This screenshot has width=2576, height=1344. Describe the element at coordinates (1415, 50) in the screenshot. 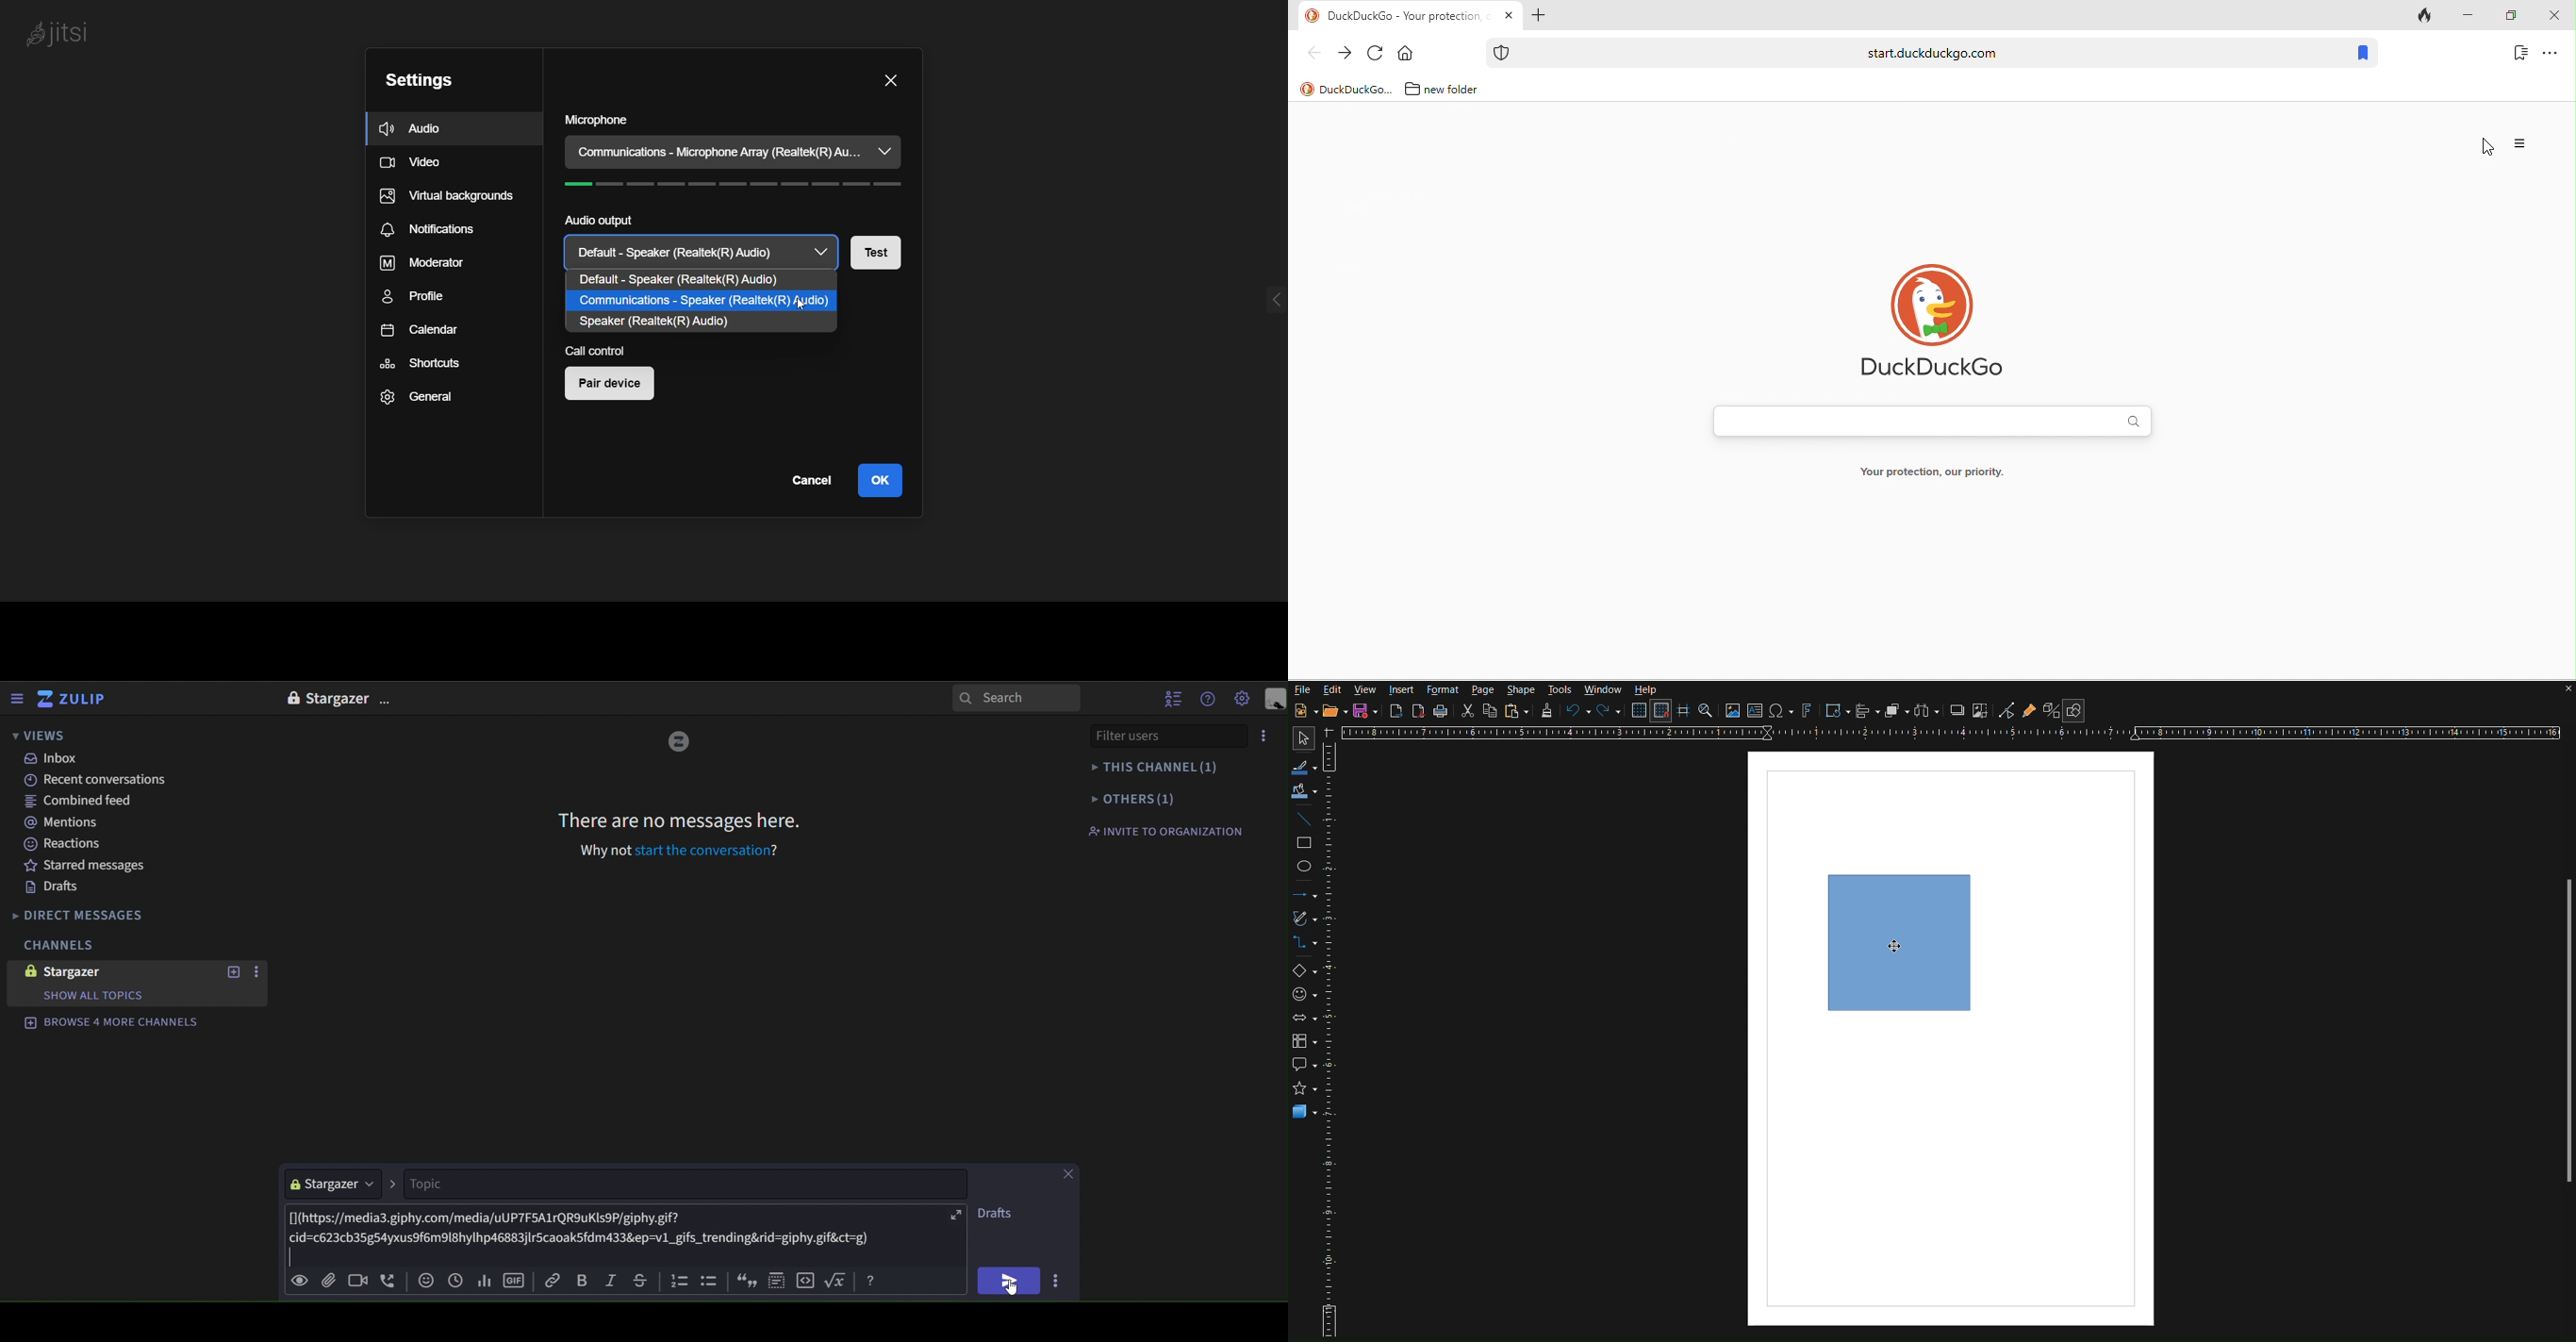

I see `home` at that location.